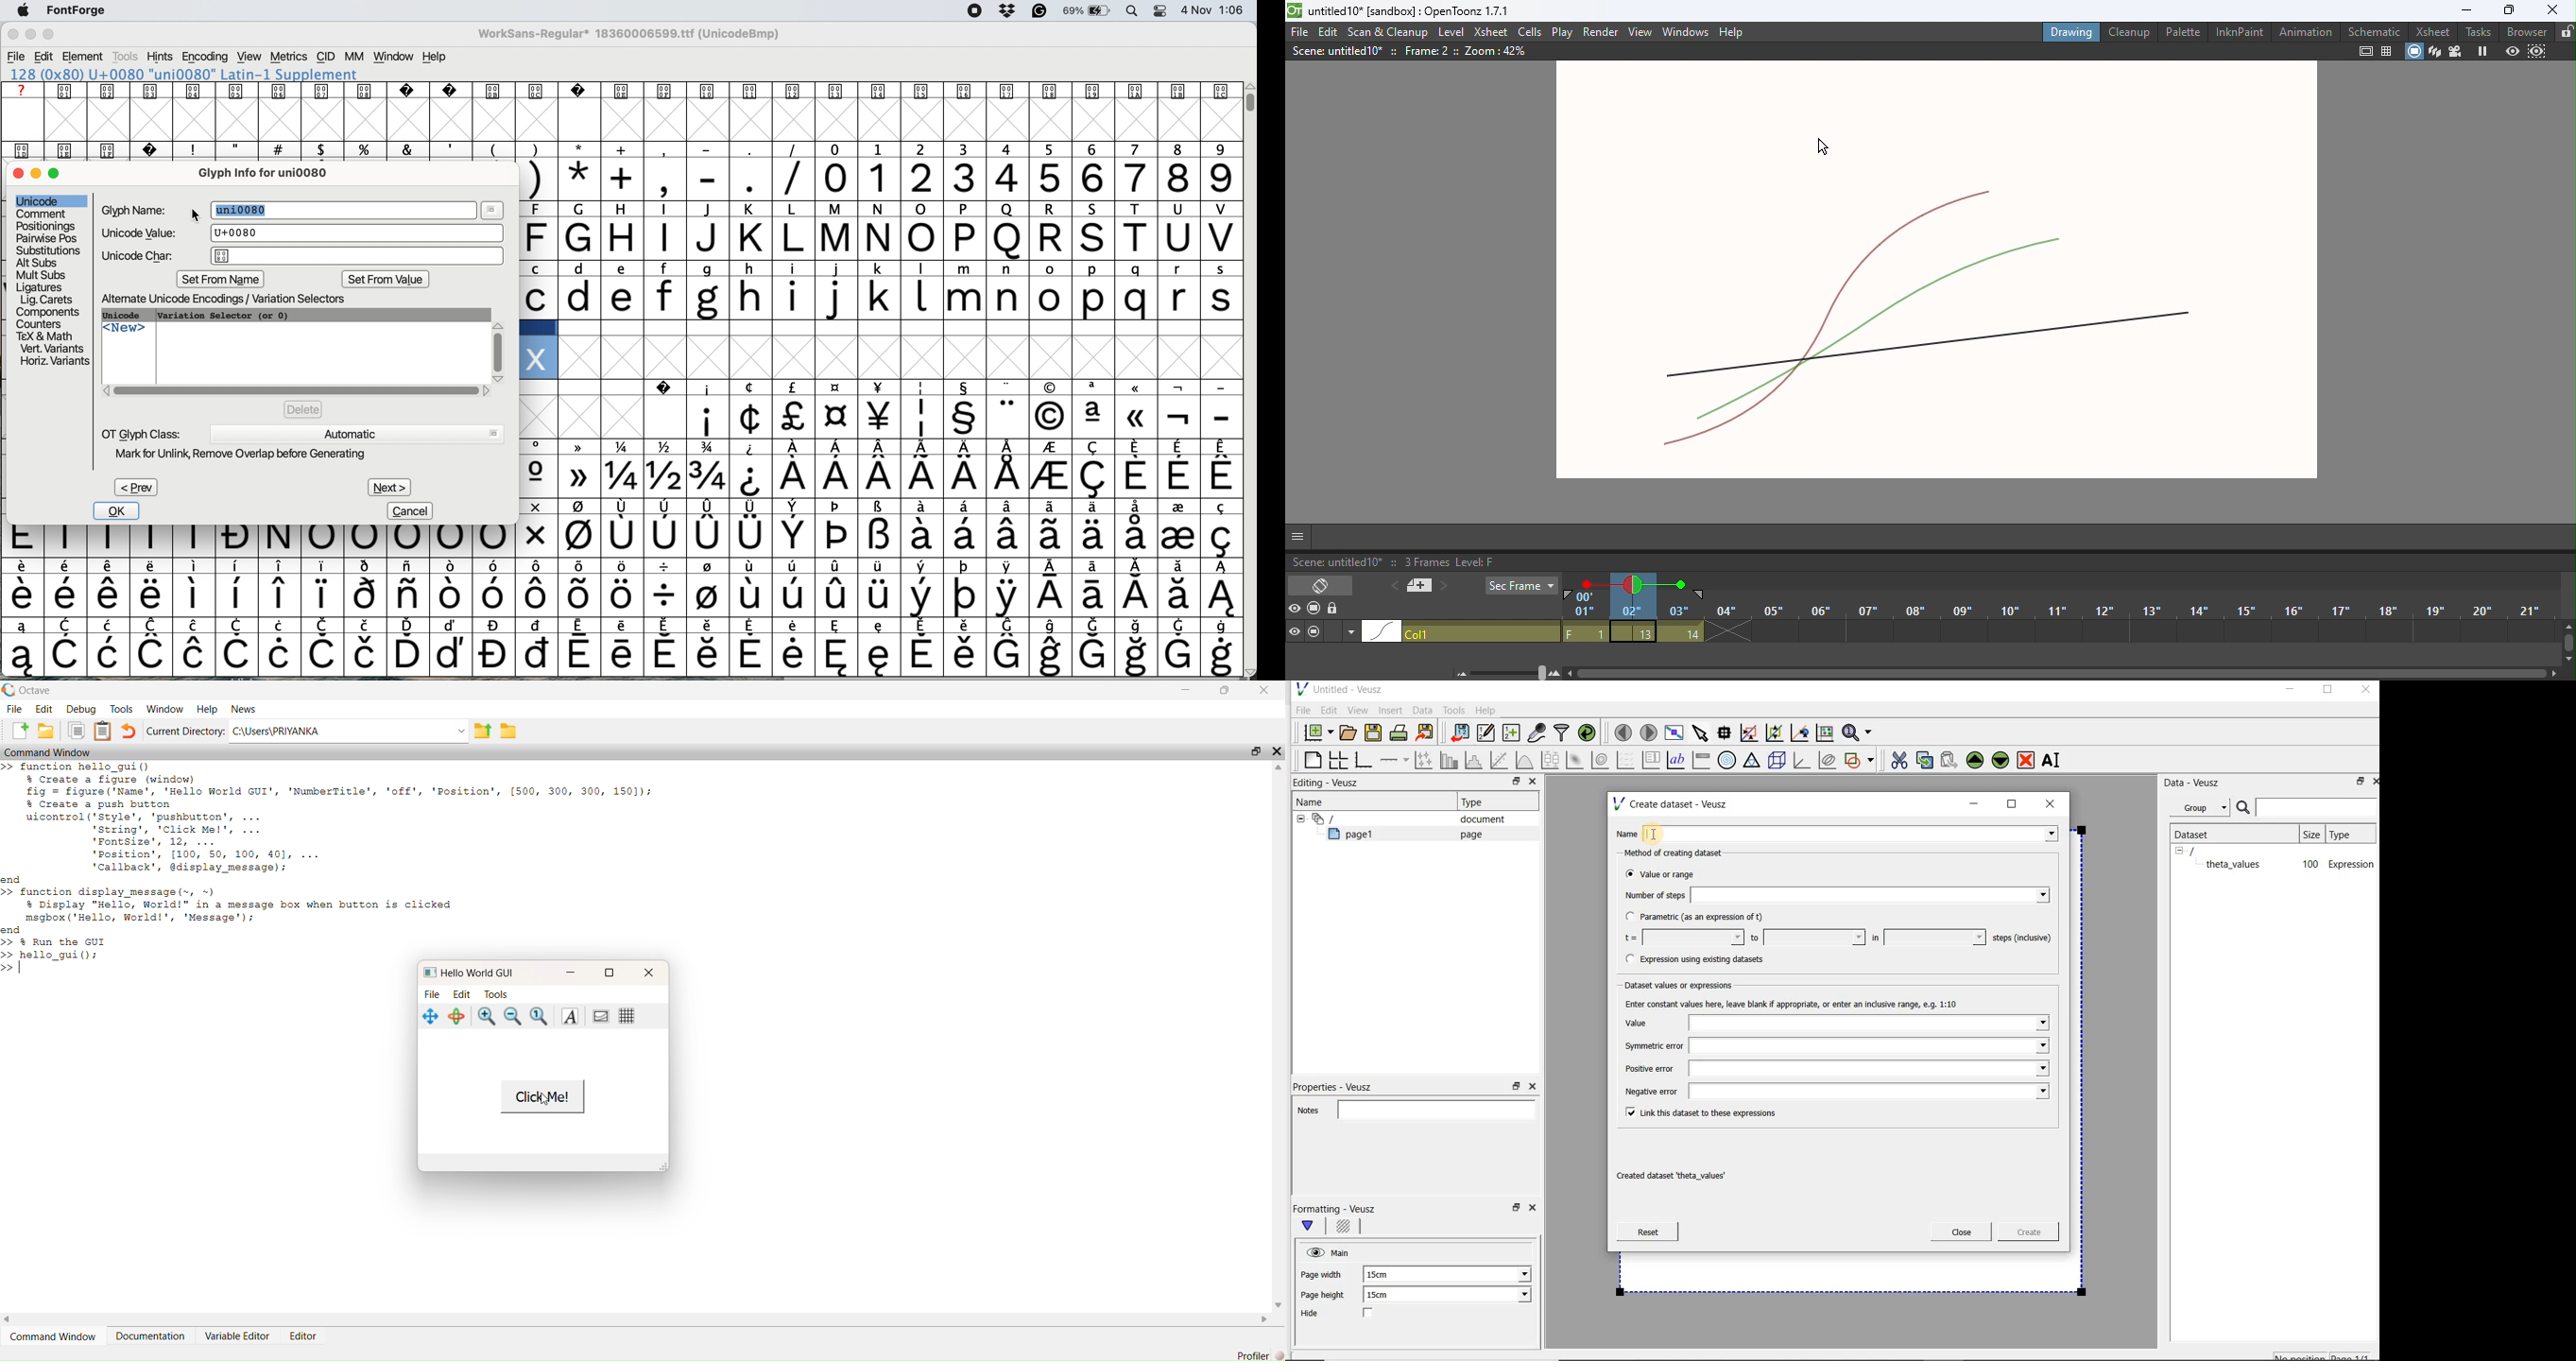 This screenshot has width=2576, height=1372. I want to click on Preview, so click(2512, 50).